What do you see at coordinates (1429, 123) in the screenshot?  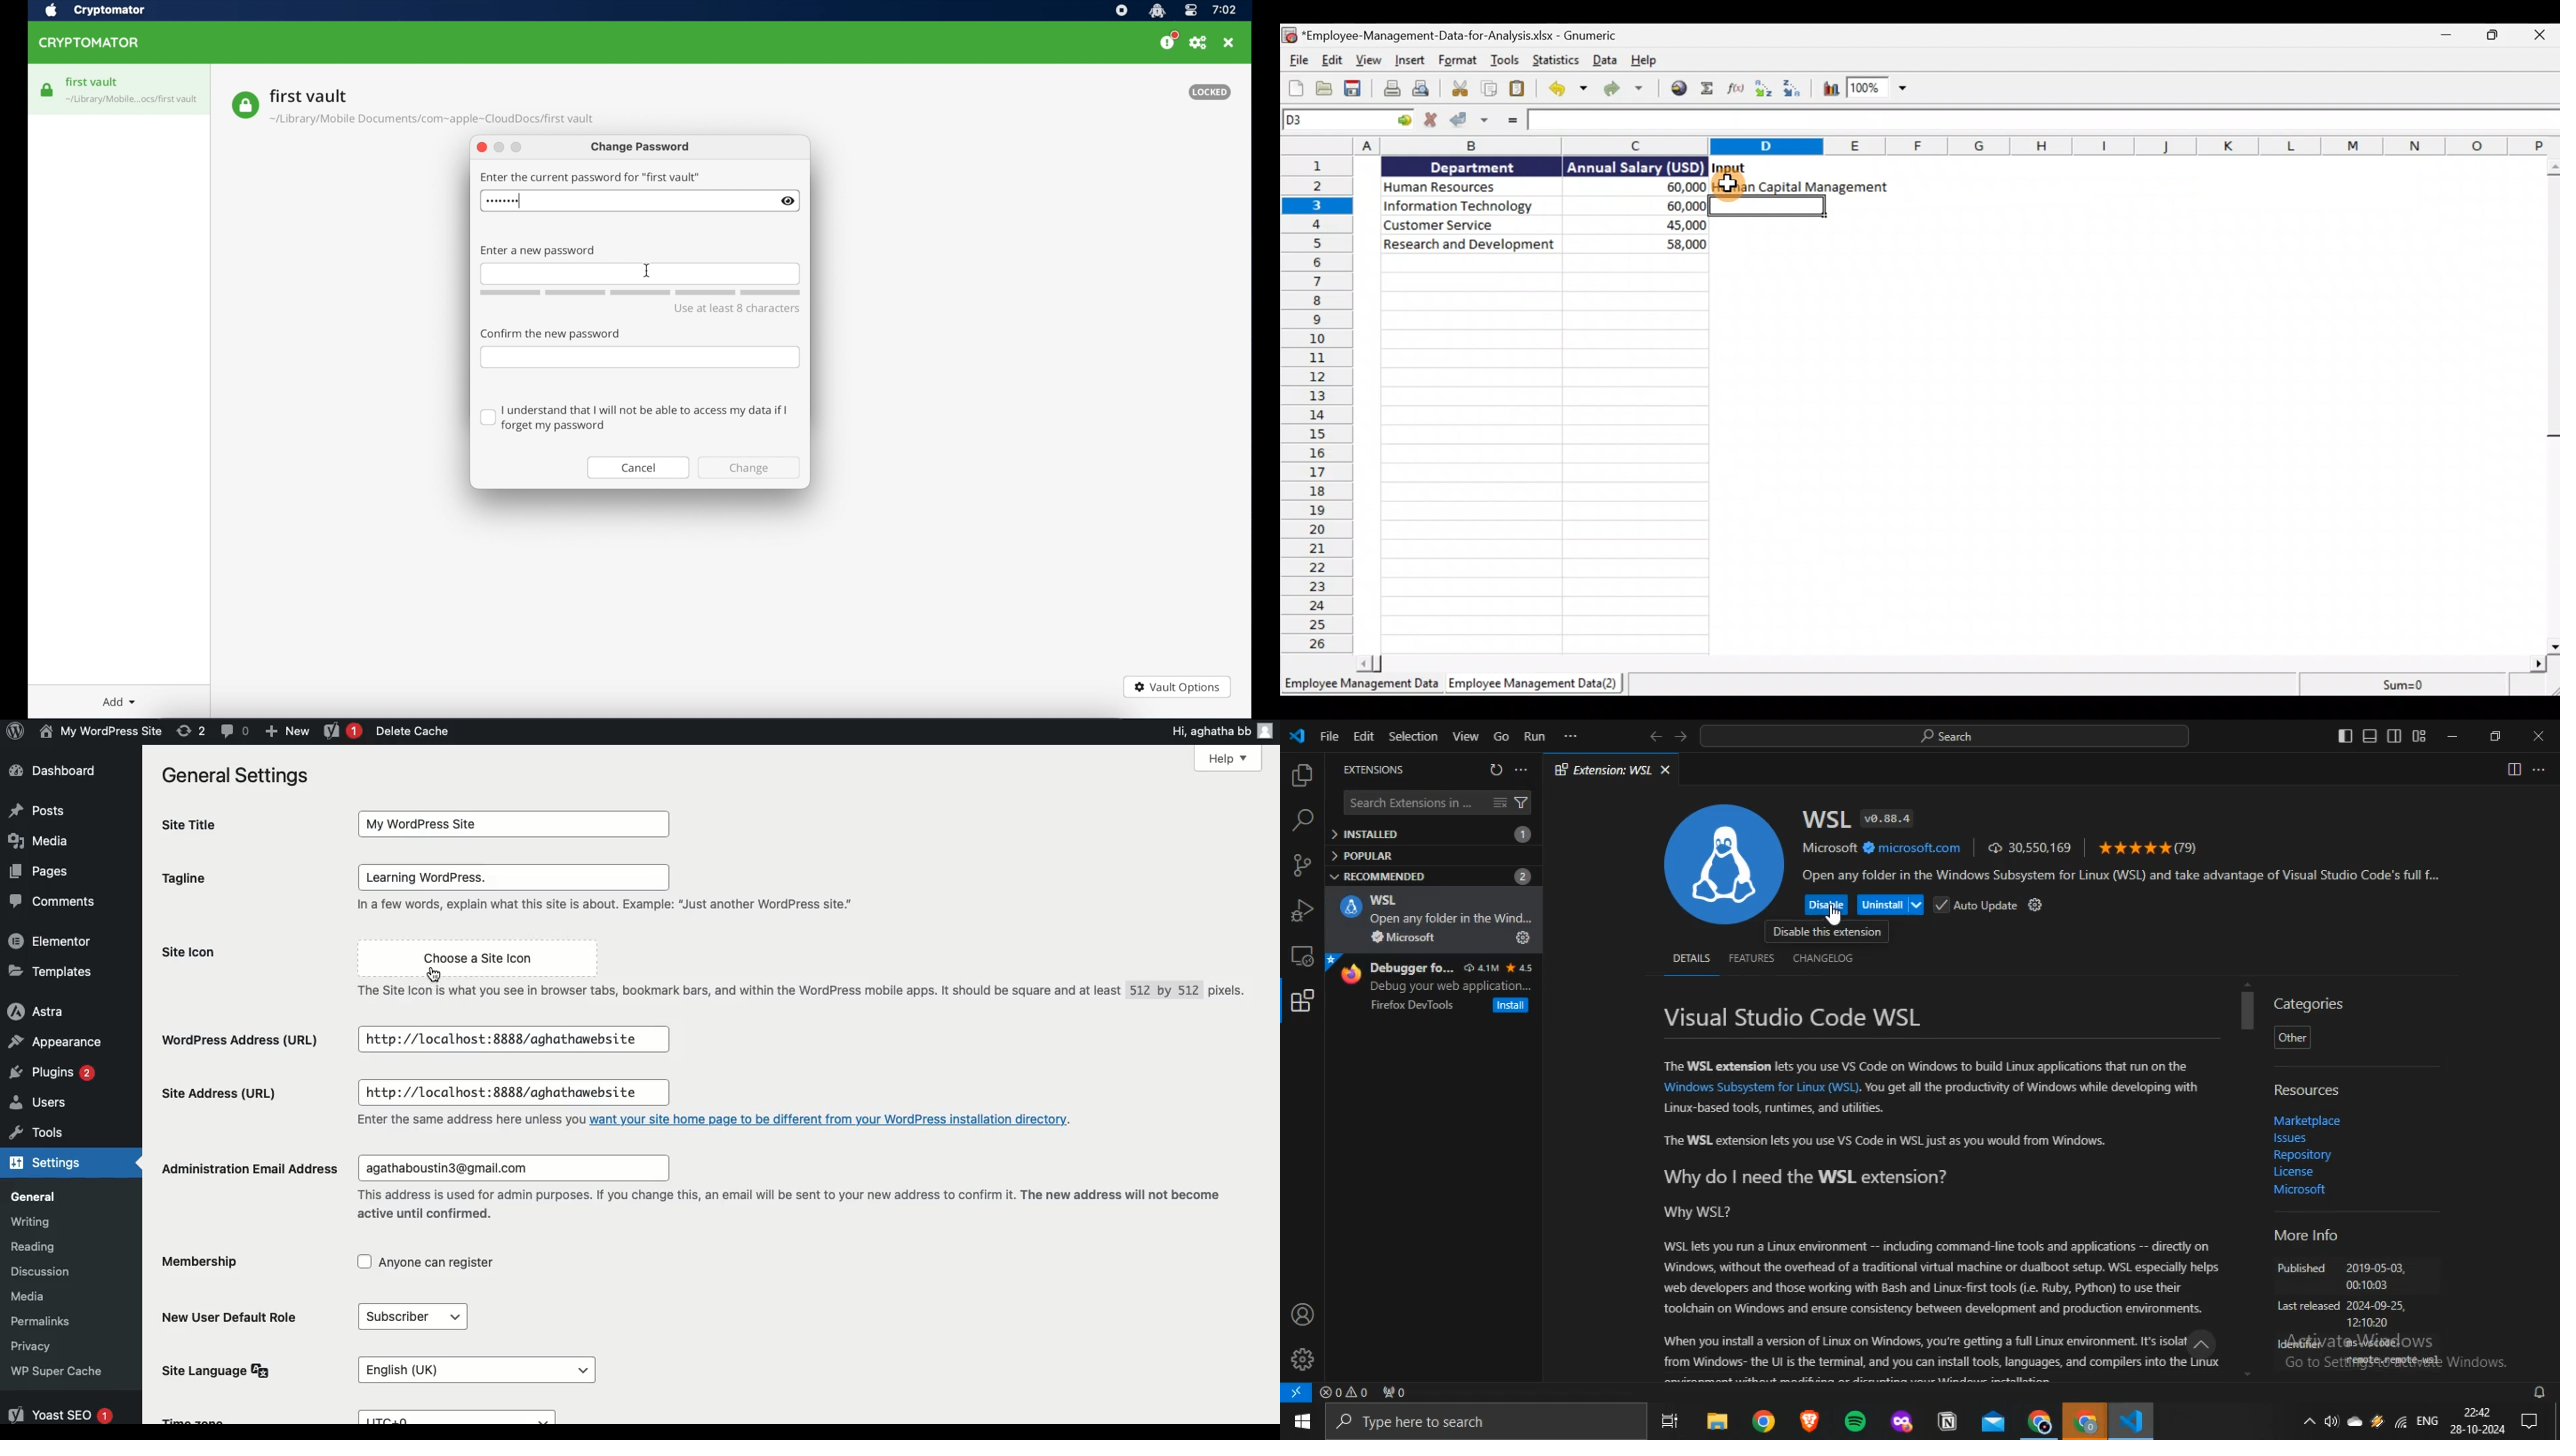 I see `Cancel change` at bounding box center [1429, 123].